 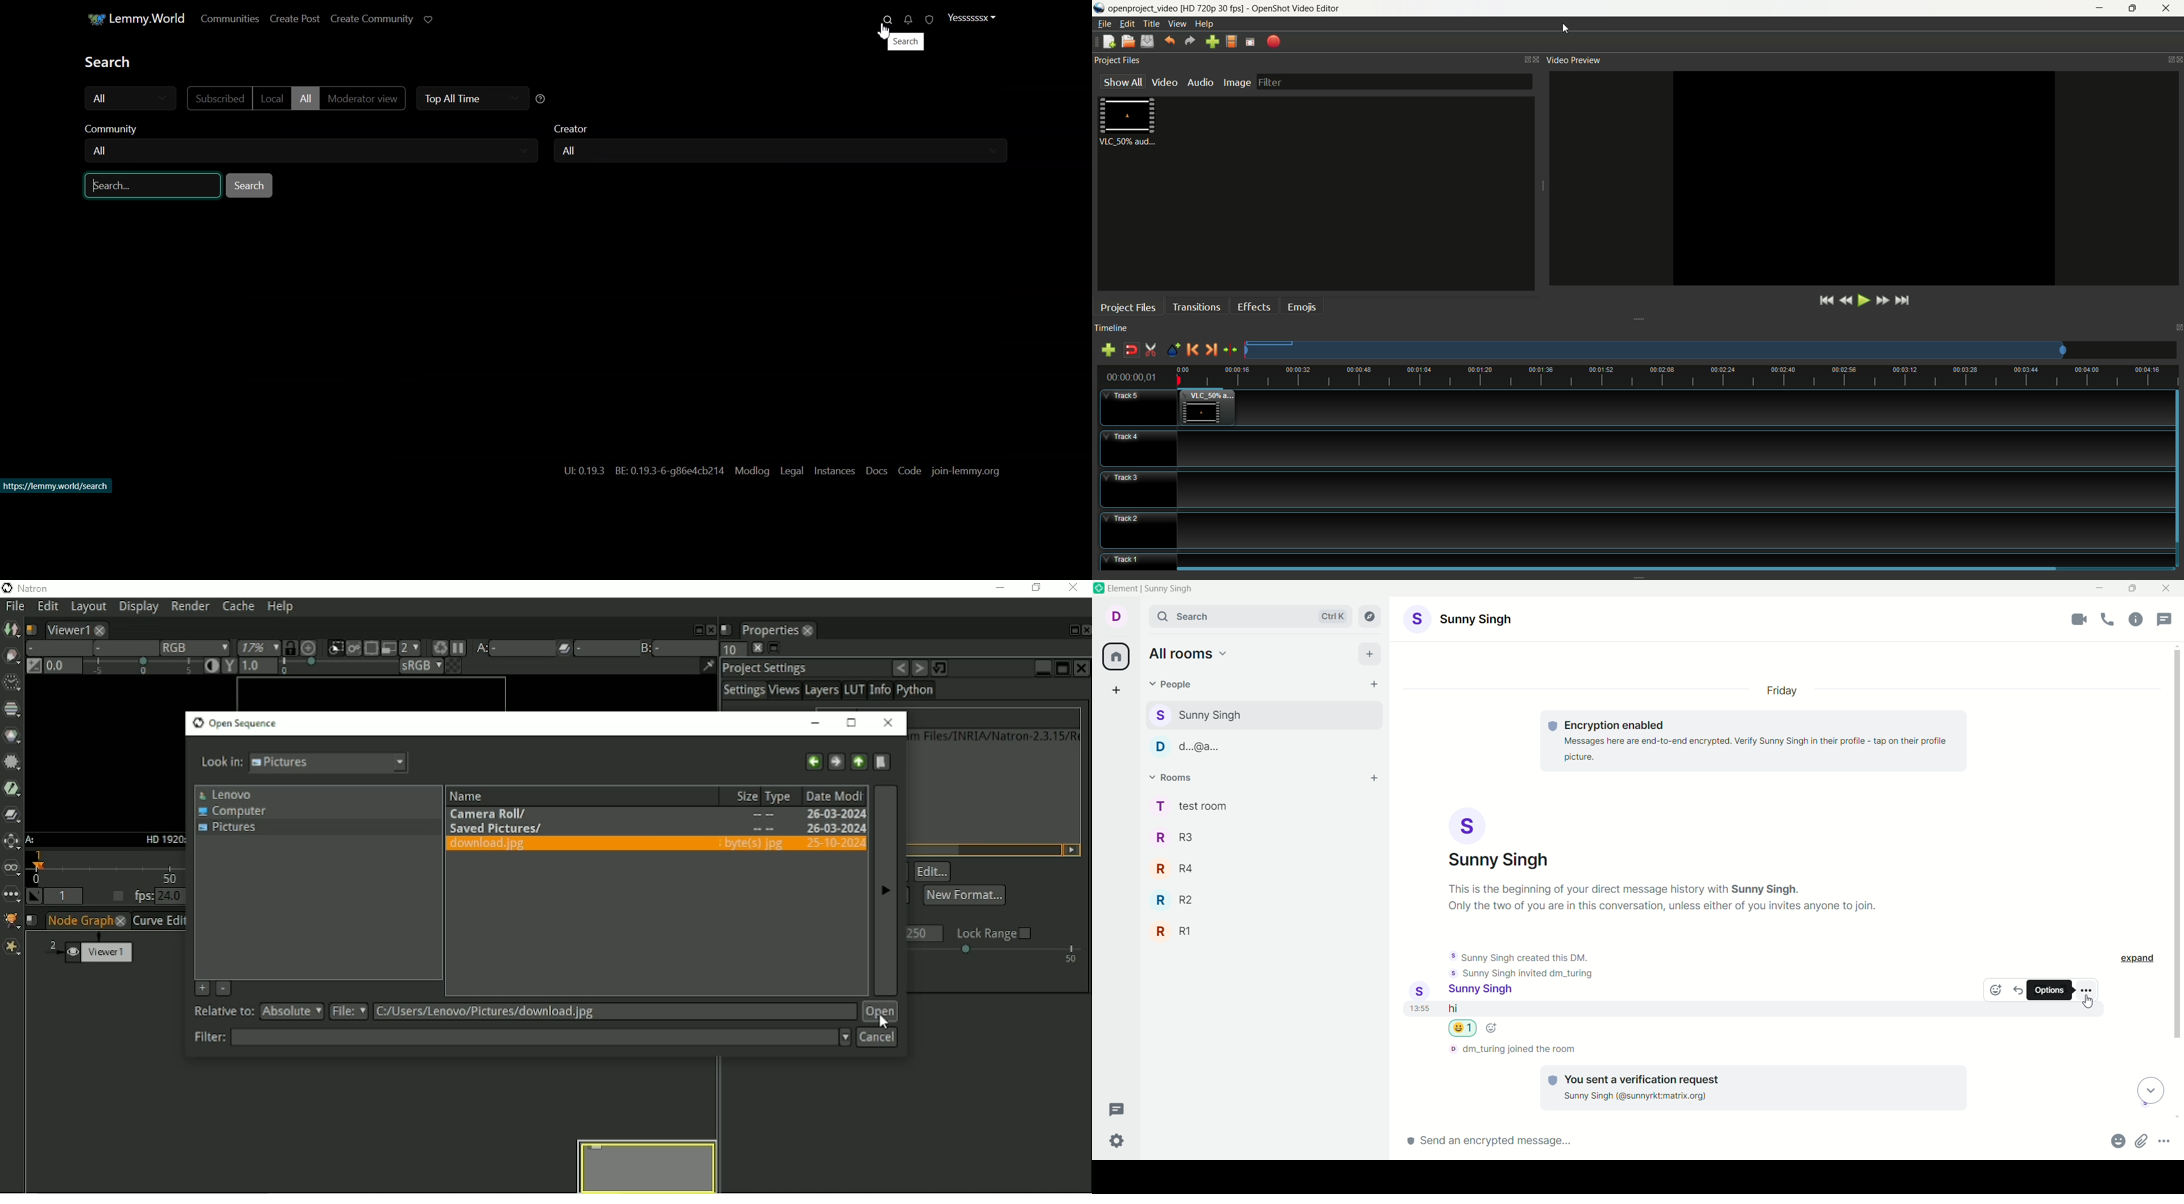 What do you see at coordinates (2142, 1142) in the screenshot?
I see `attachments` at bounding box center [2142, 1142].